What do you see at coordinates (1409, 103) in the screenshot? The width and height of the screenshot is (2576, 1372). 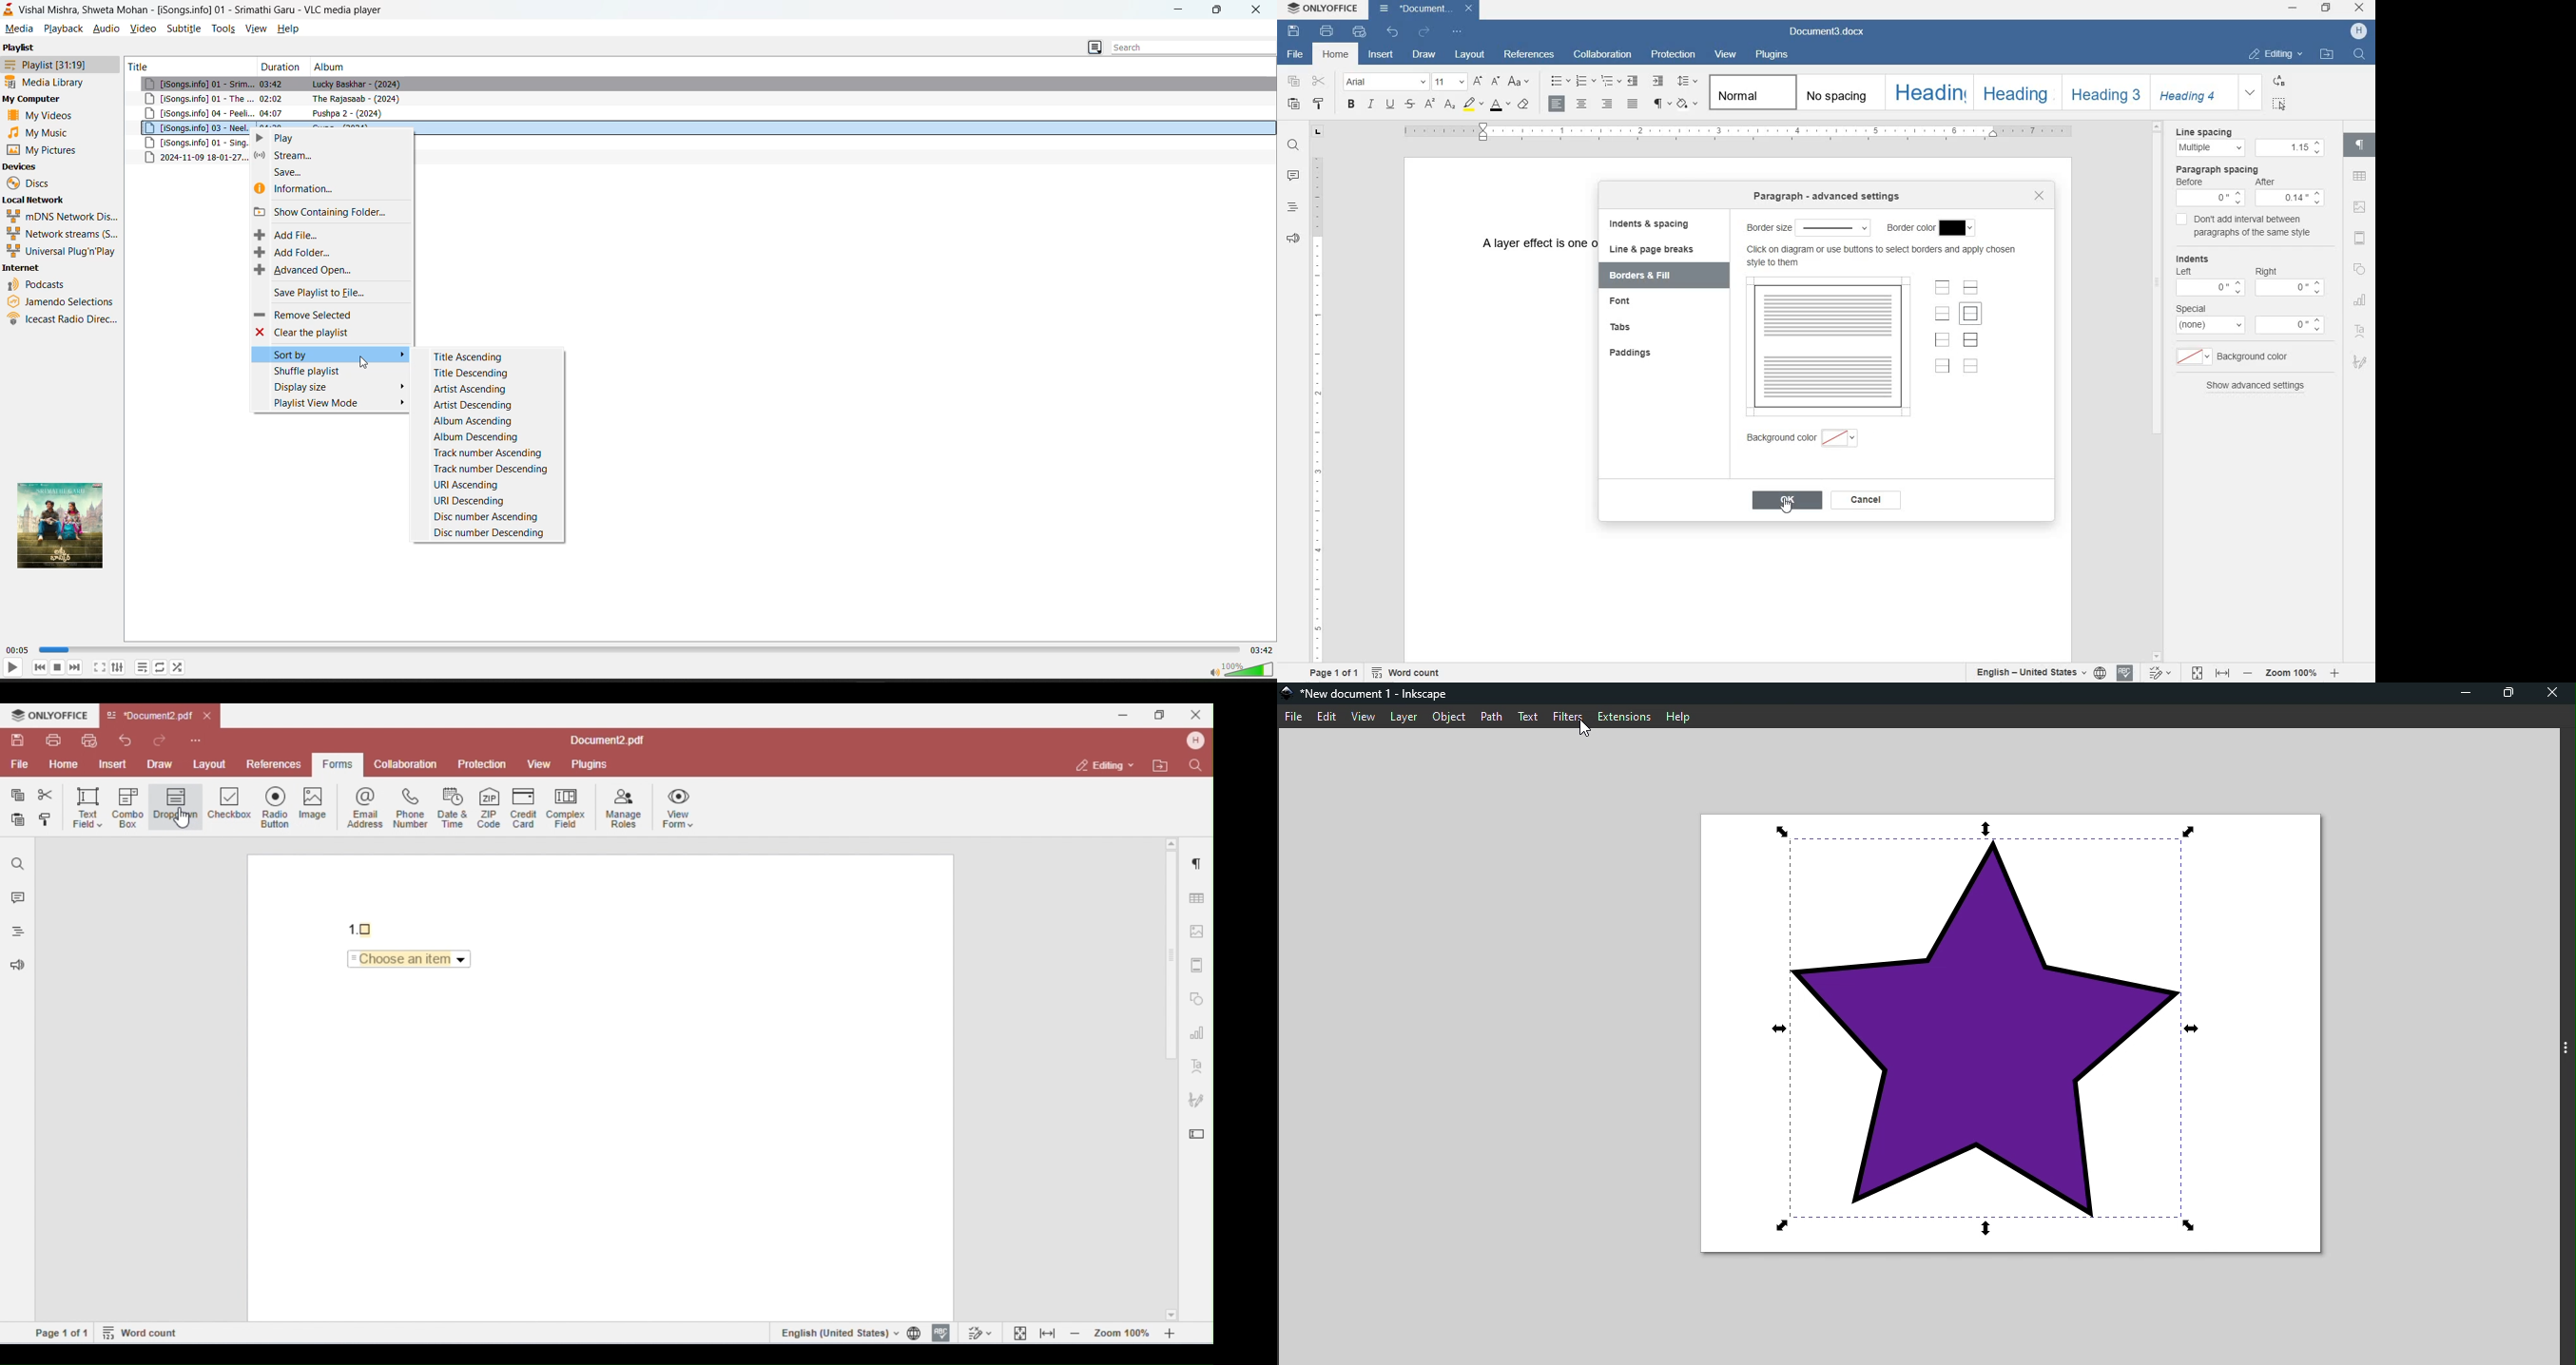 I see `STRIKETHROUGH` at bounding box center [1409, 103].